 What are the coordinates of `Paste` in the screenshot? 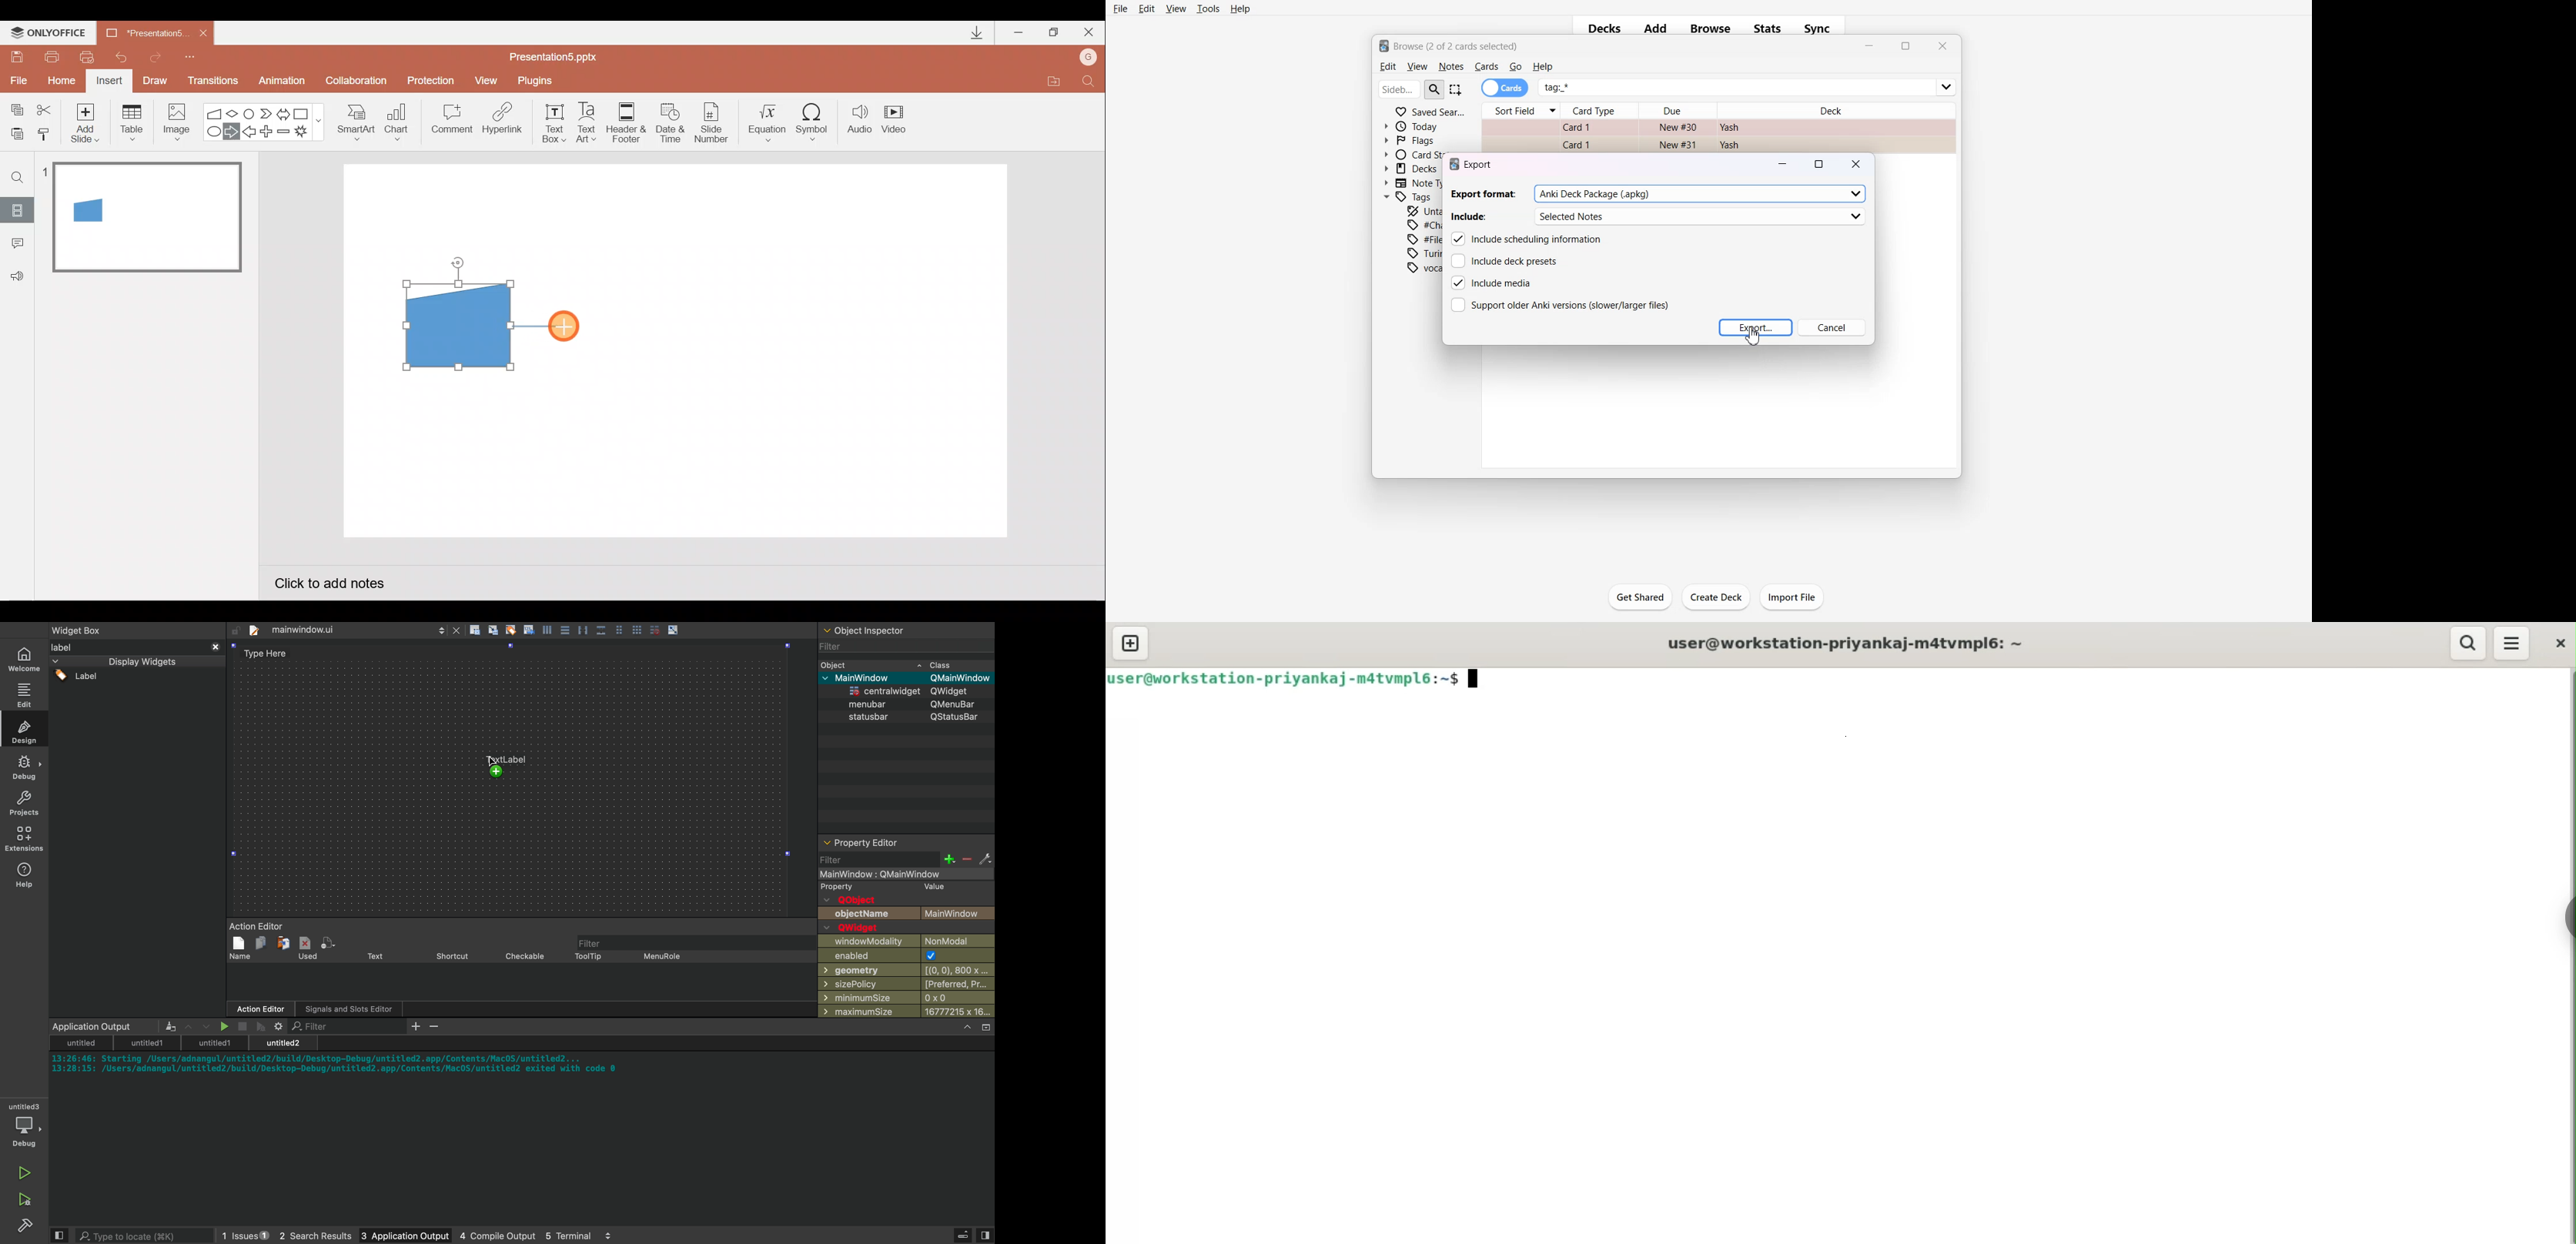 It's located at (14, 132).